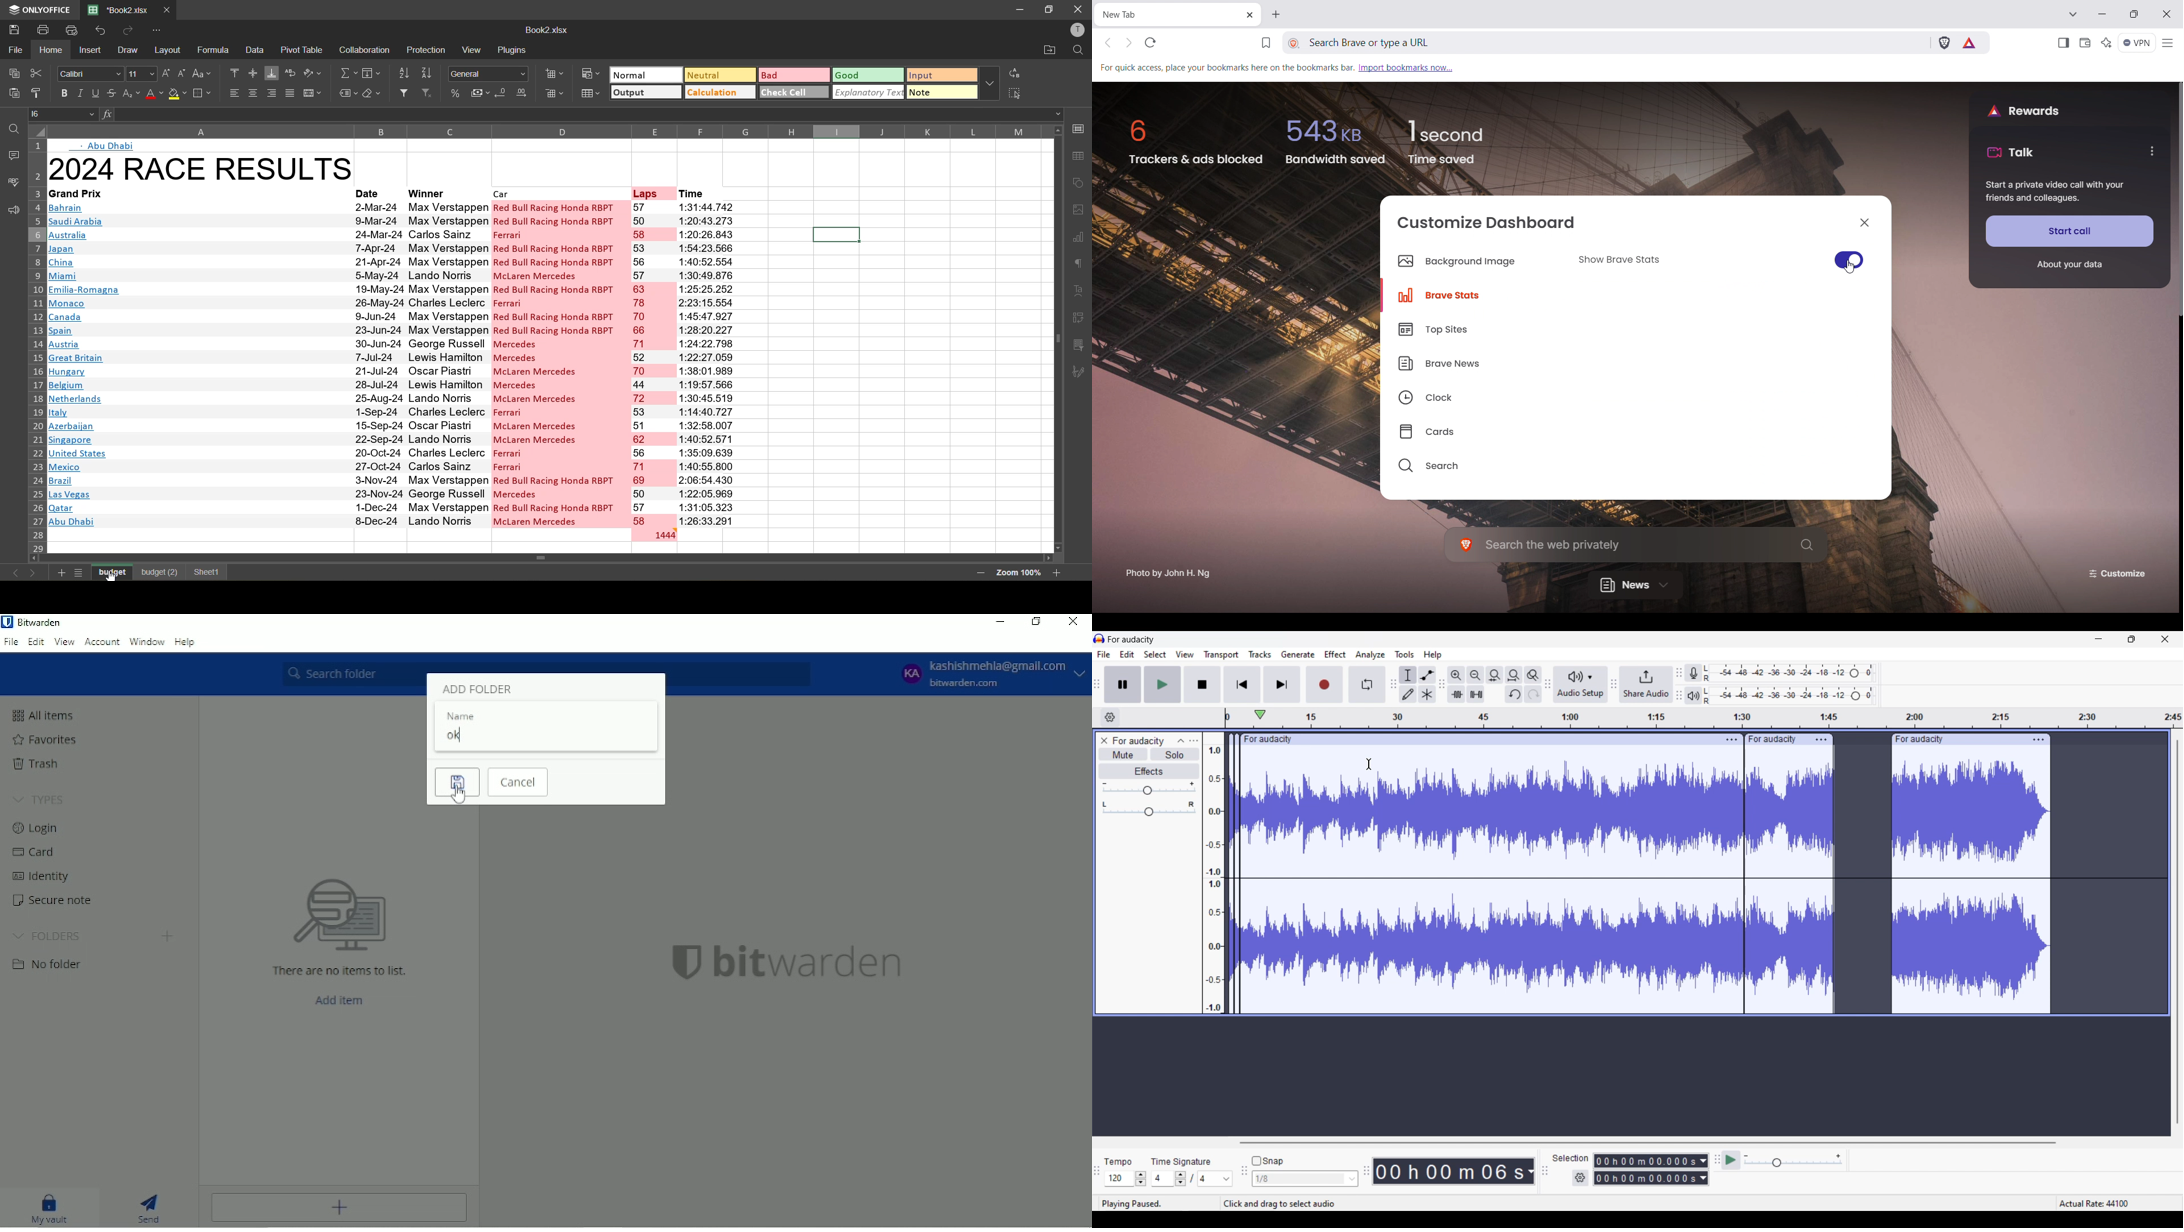  Describe the element at coordinates (407, 73) in the screenshot. I see `sort ascending` at that location.